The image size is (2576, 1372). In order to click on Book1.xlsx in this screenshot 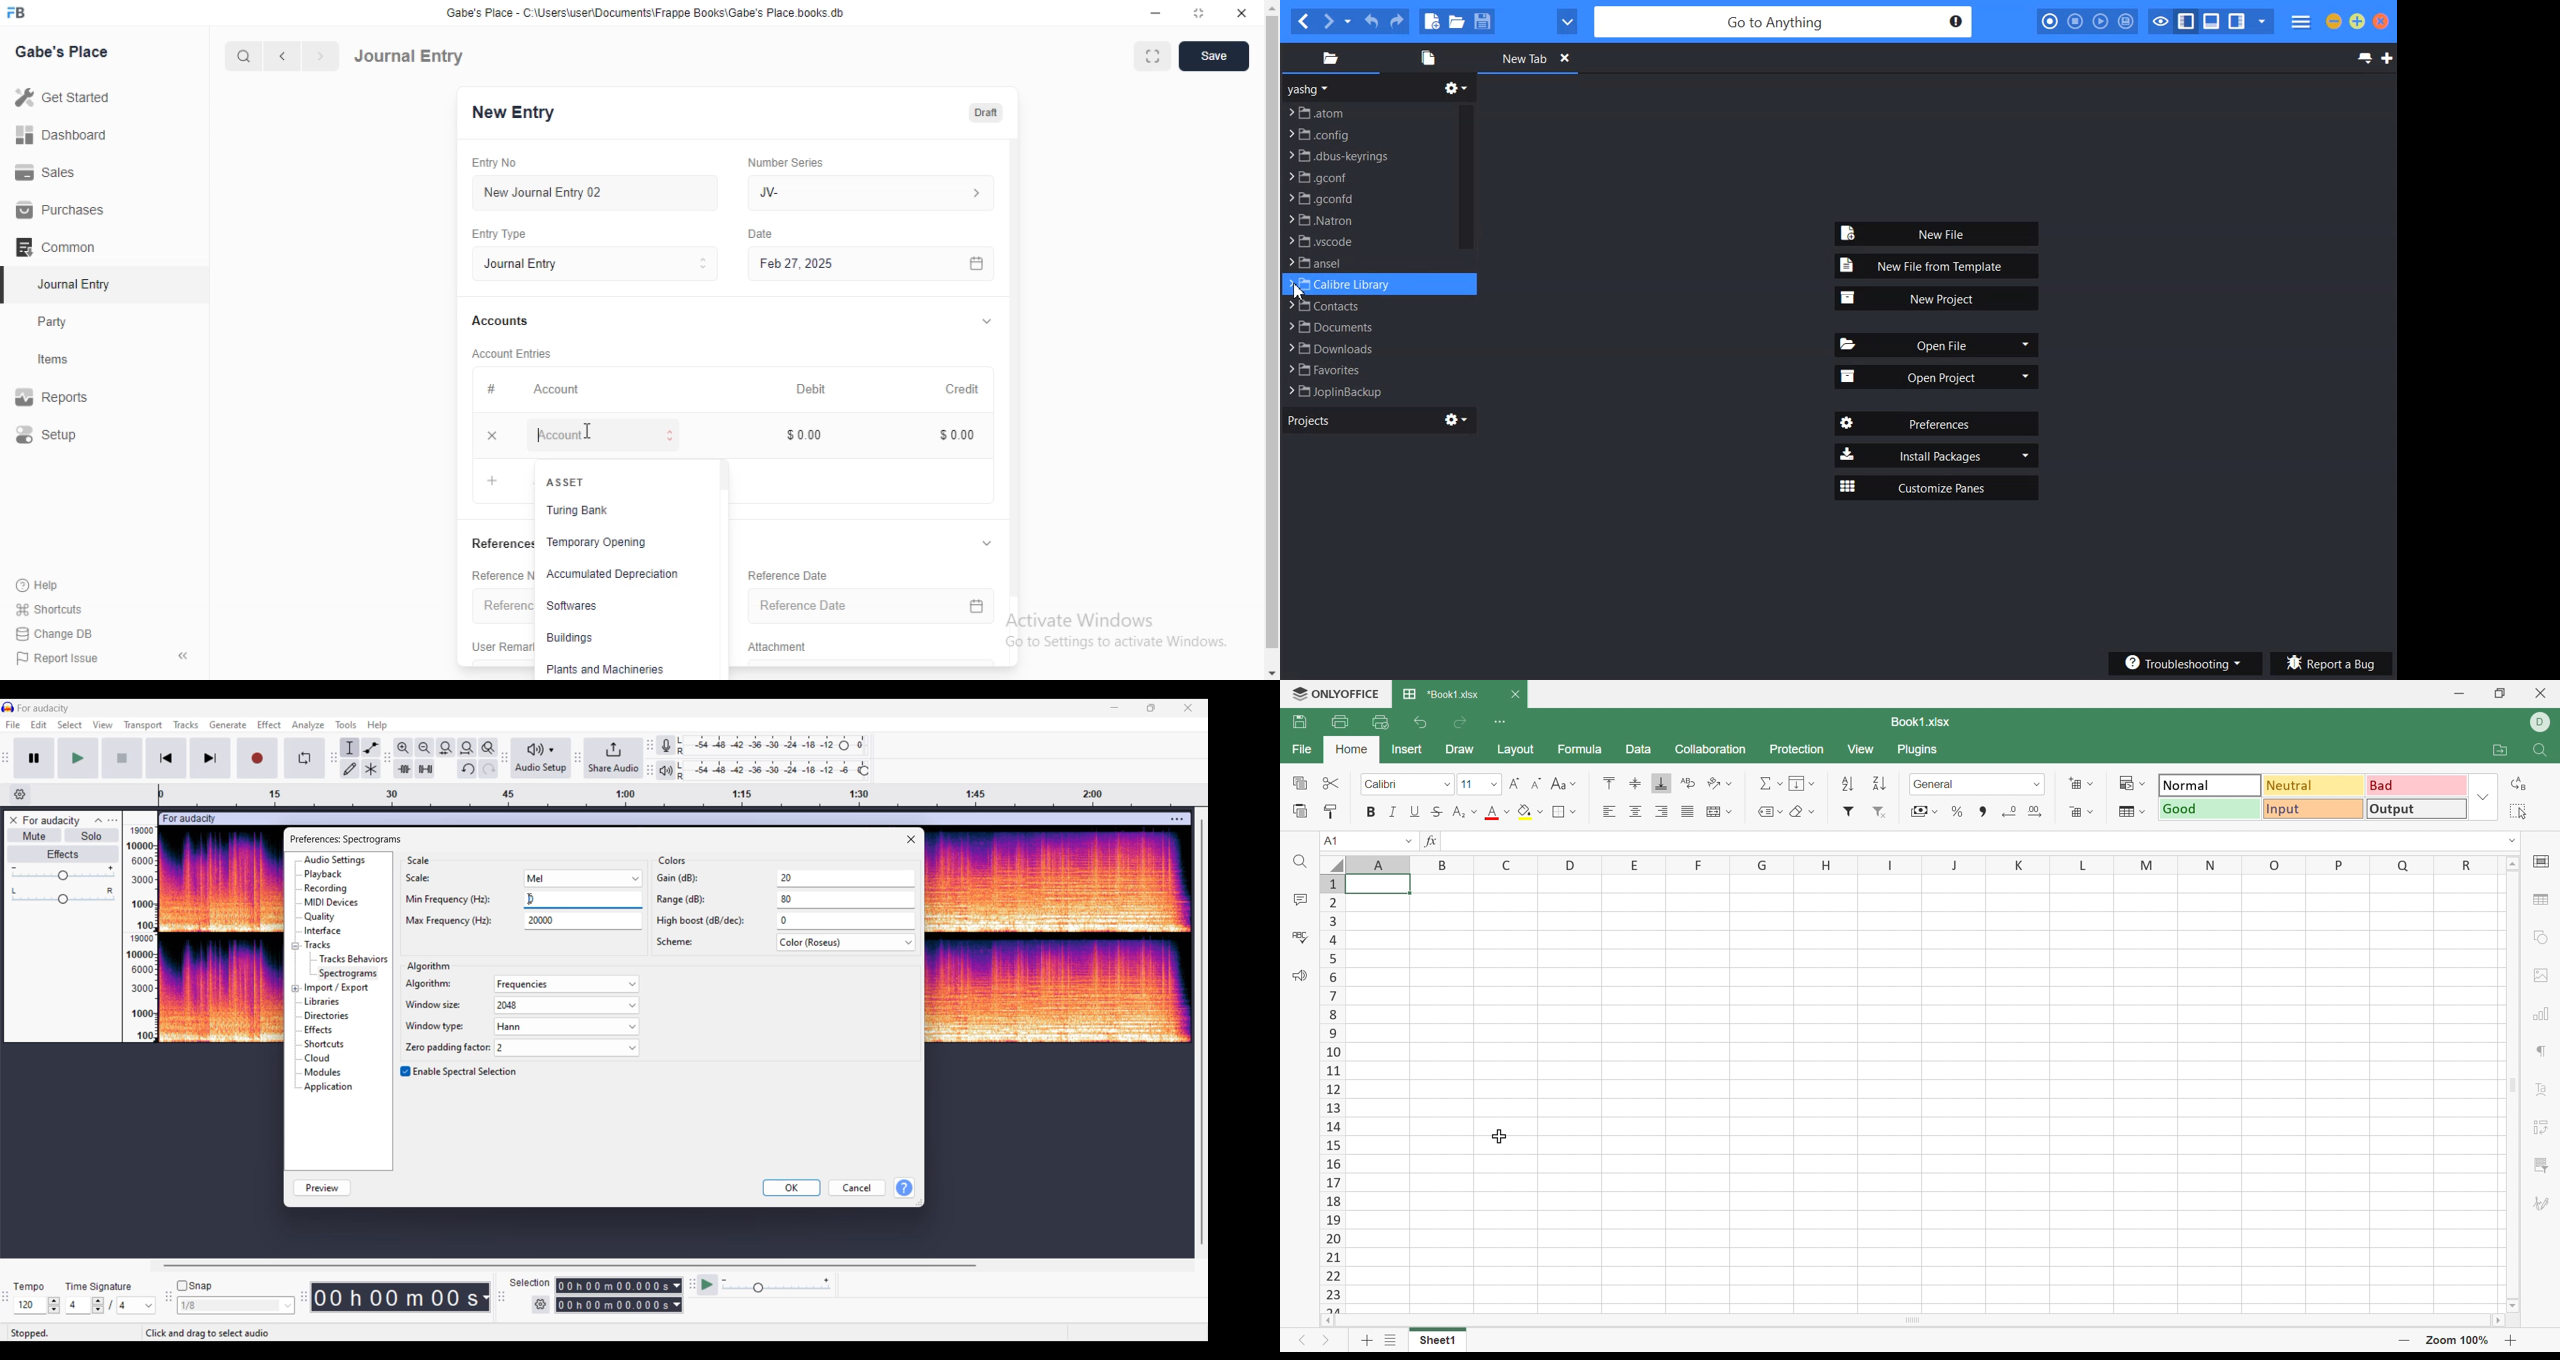, I will do `click(1922, 722)`.